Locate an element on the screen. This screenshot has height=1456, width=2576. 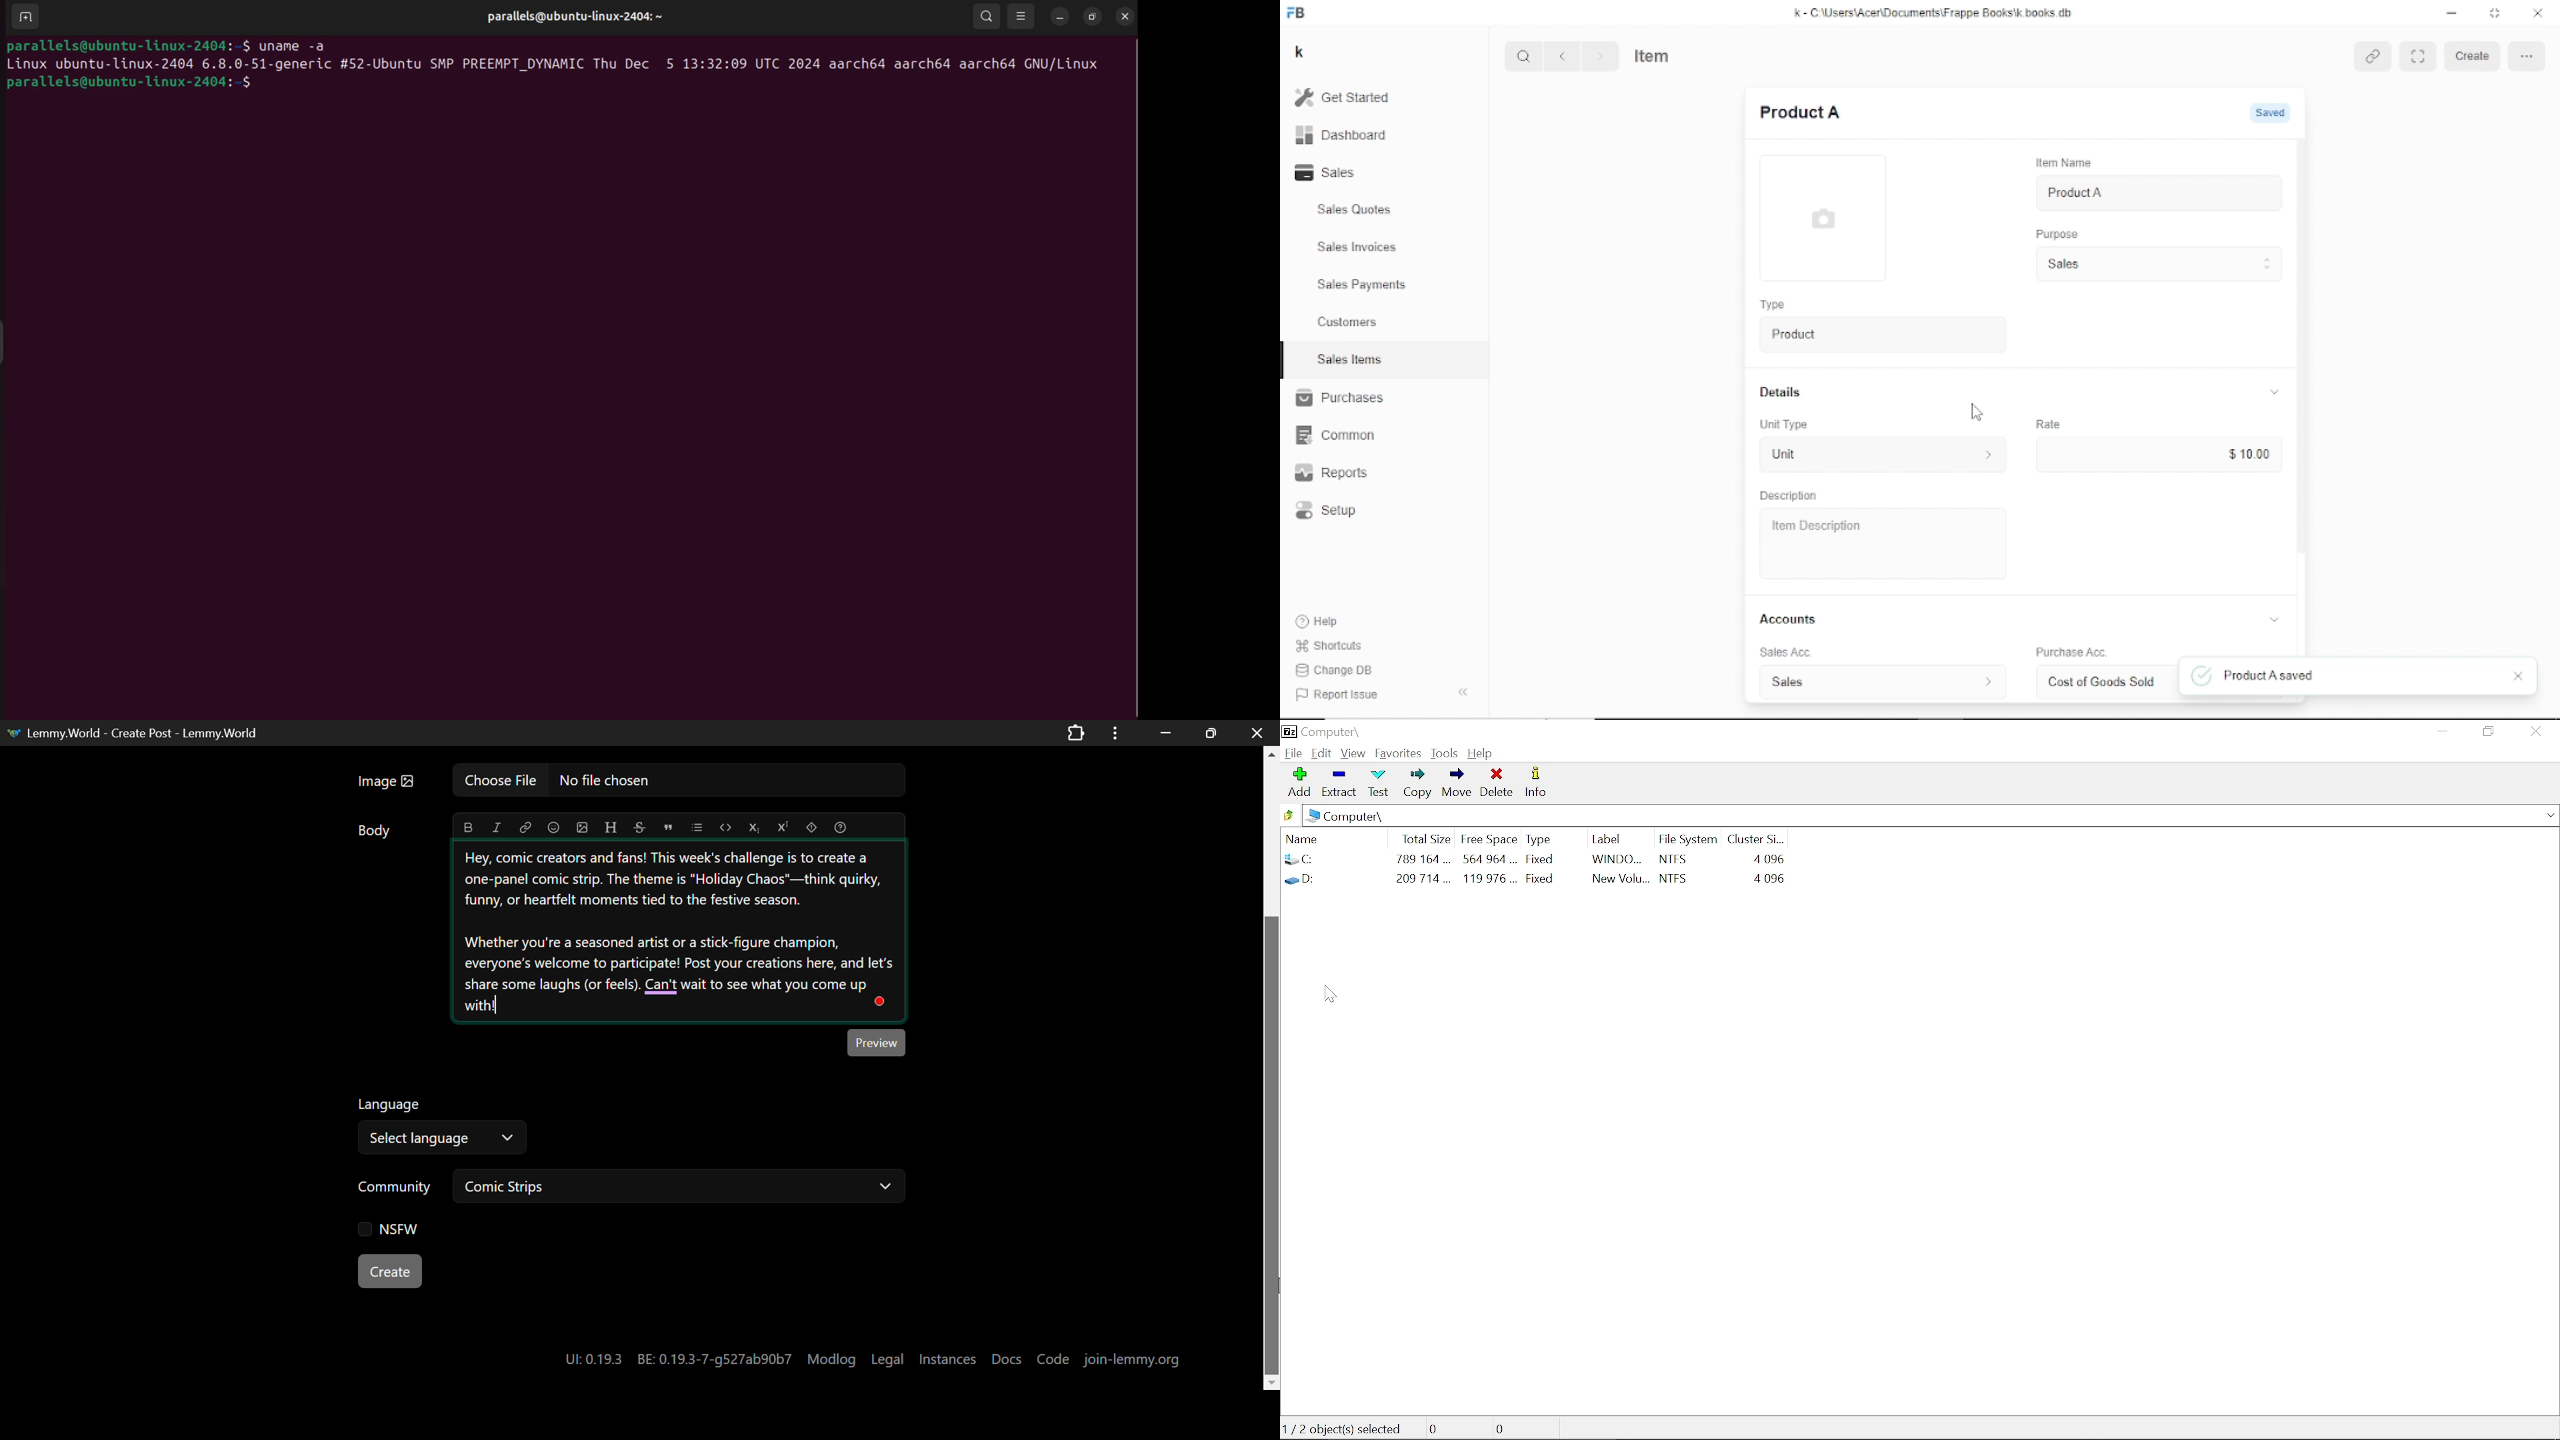
FB is located at coordinates (1298, 14).